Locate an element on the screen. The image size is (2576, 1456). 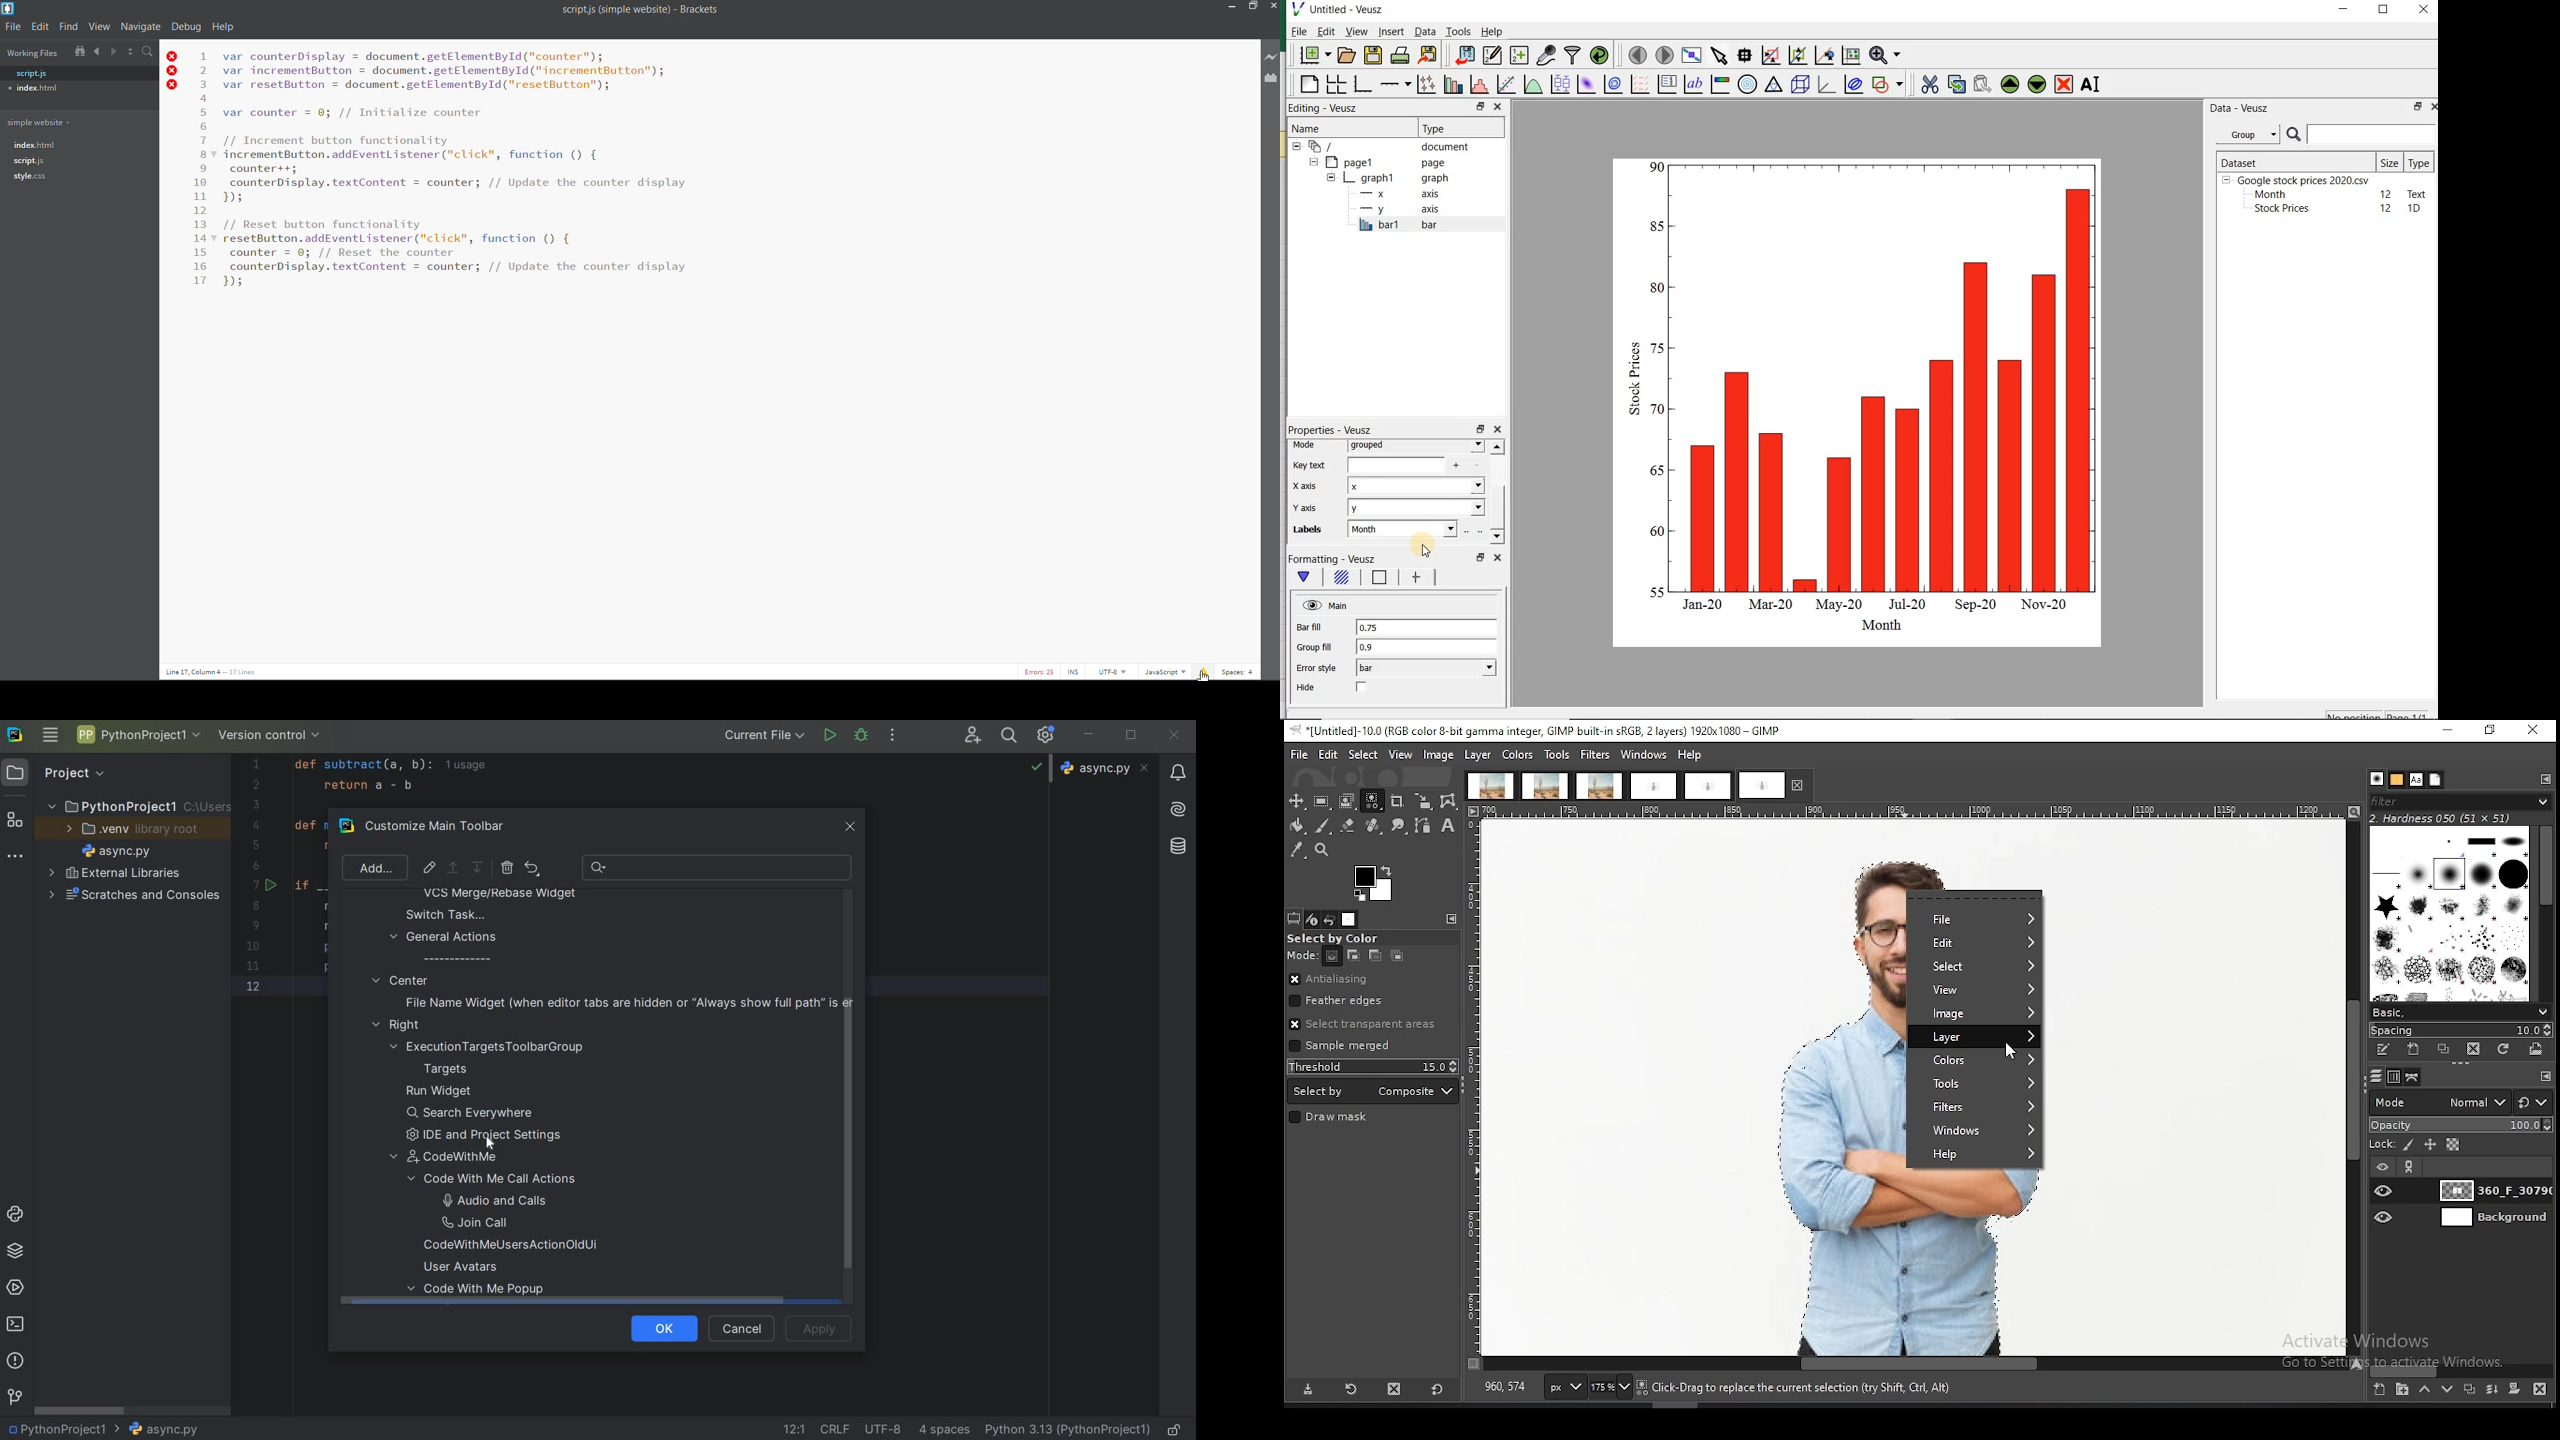
brush presets is located at coordinates (2459, 1013).